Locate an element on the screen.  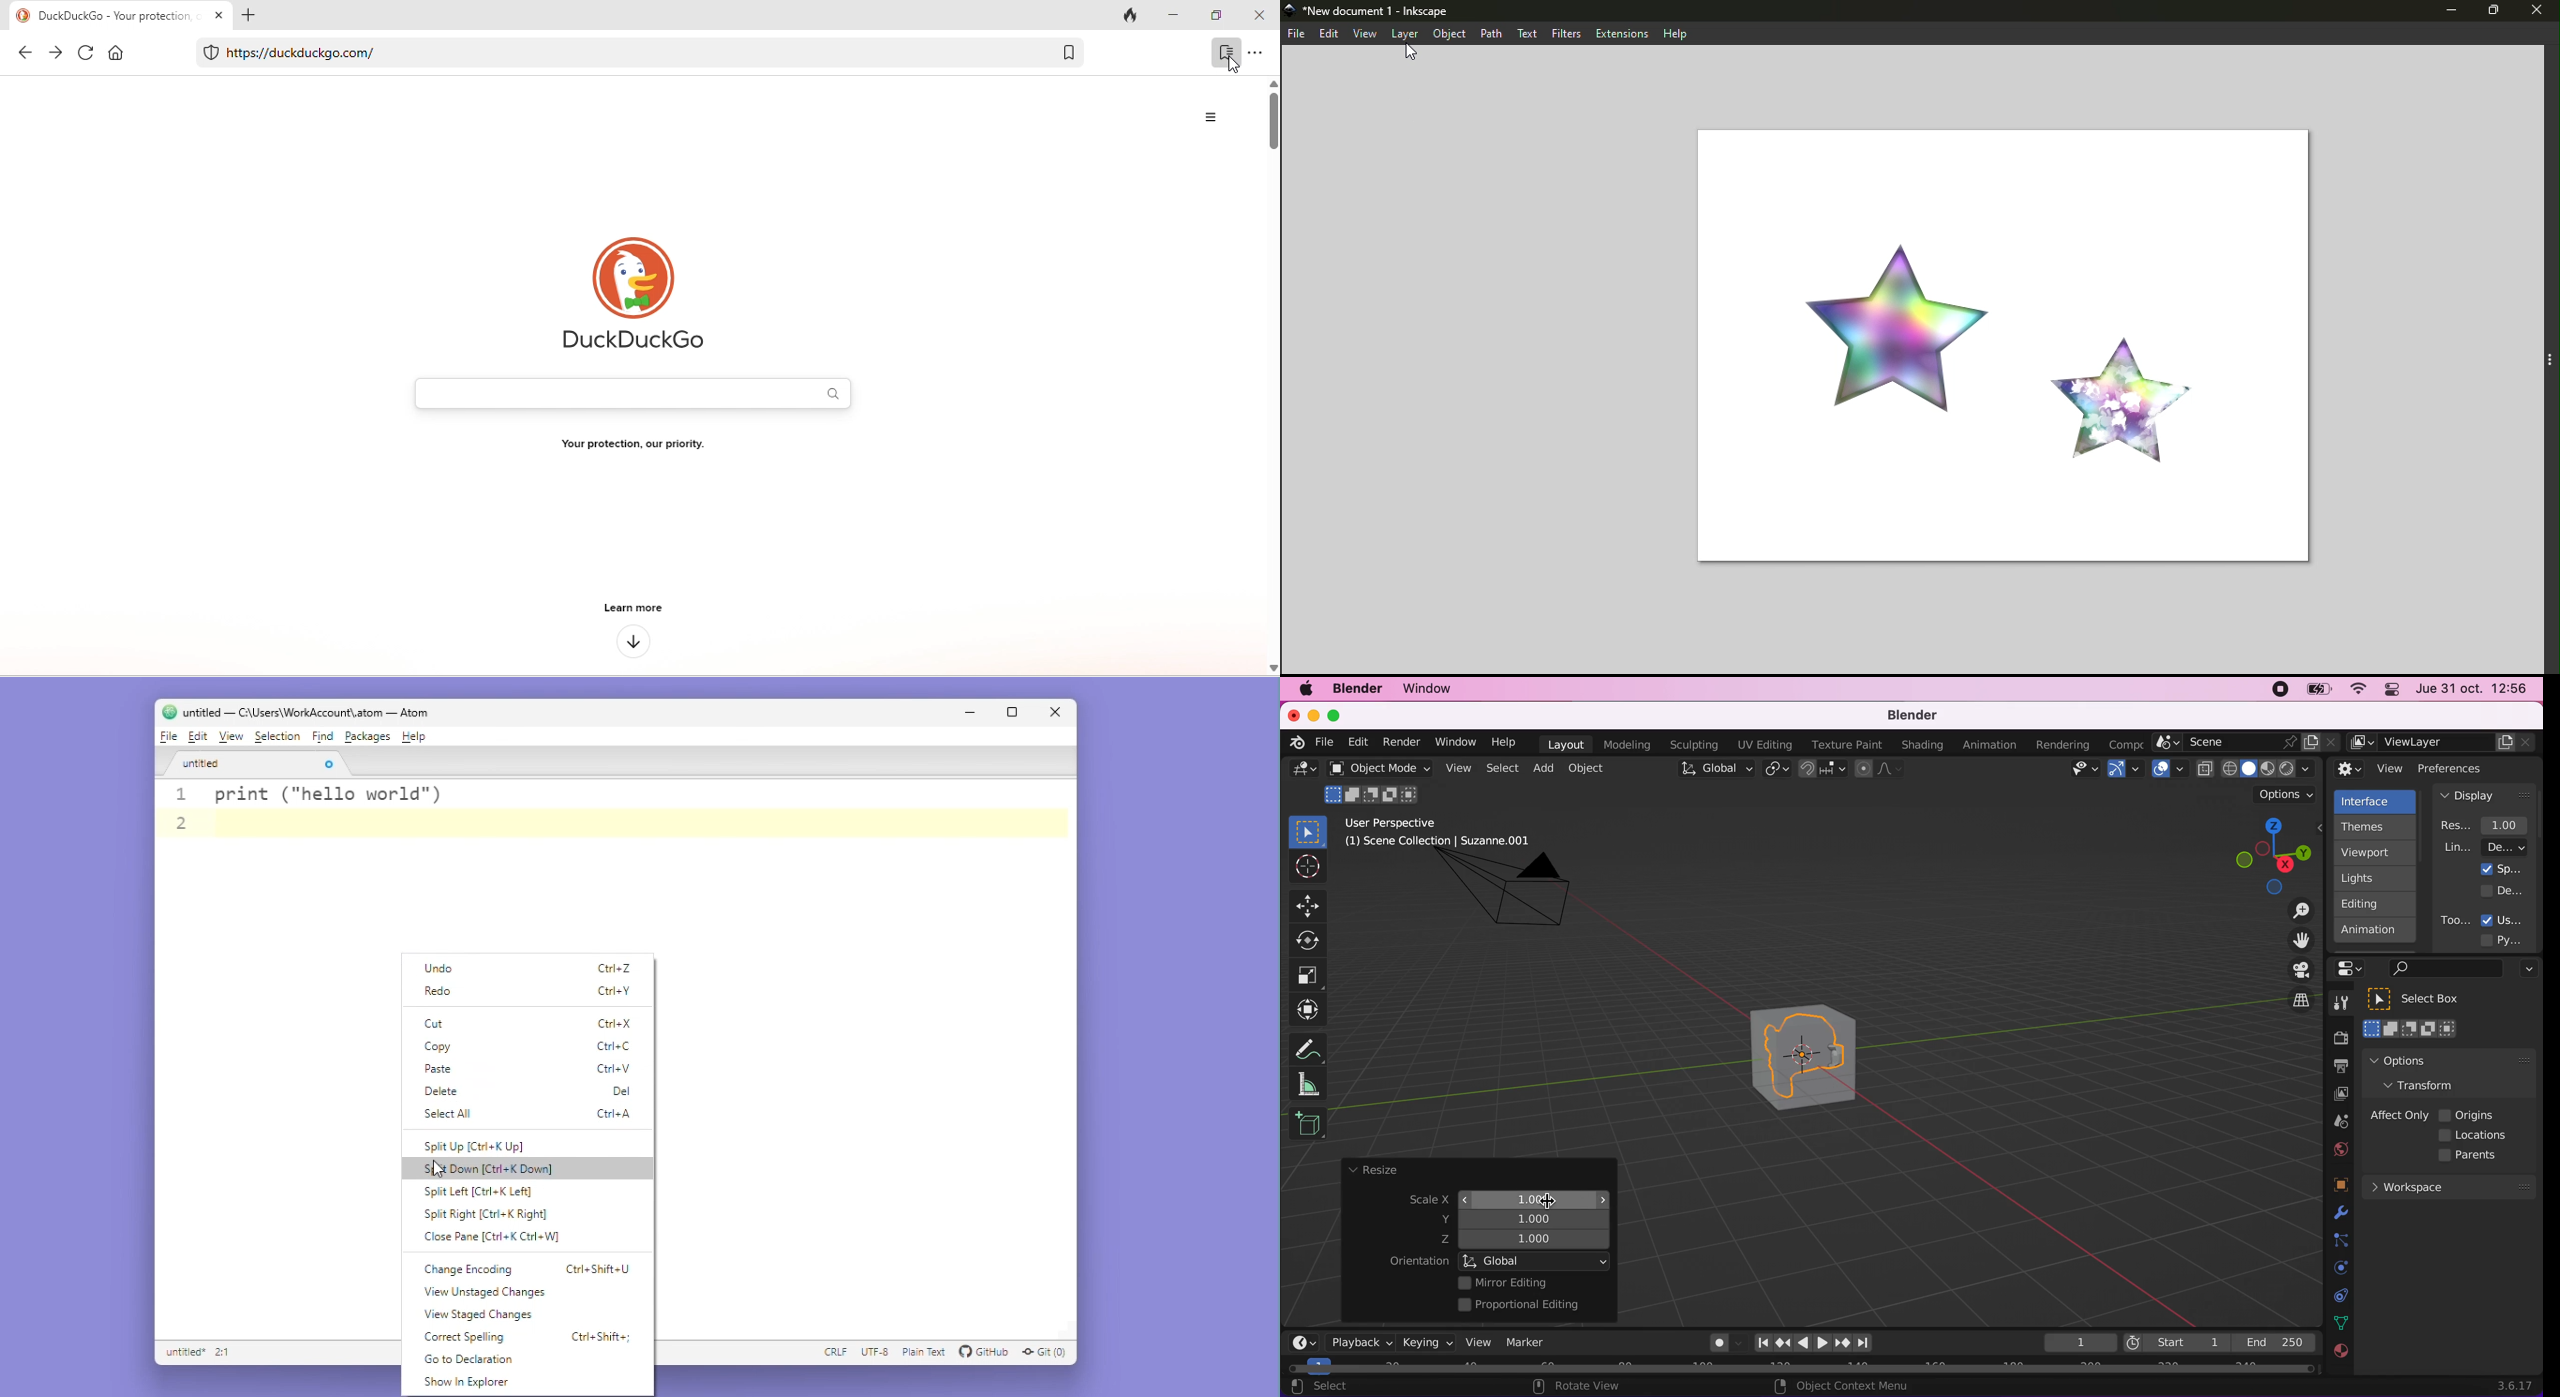
Edit is located at coordinates (198, 738).